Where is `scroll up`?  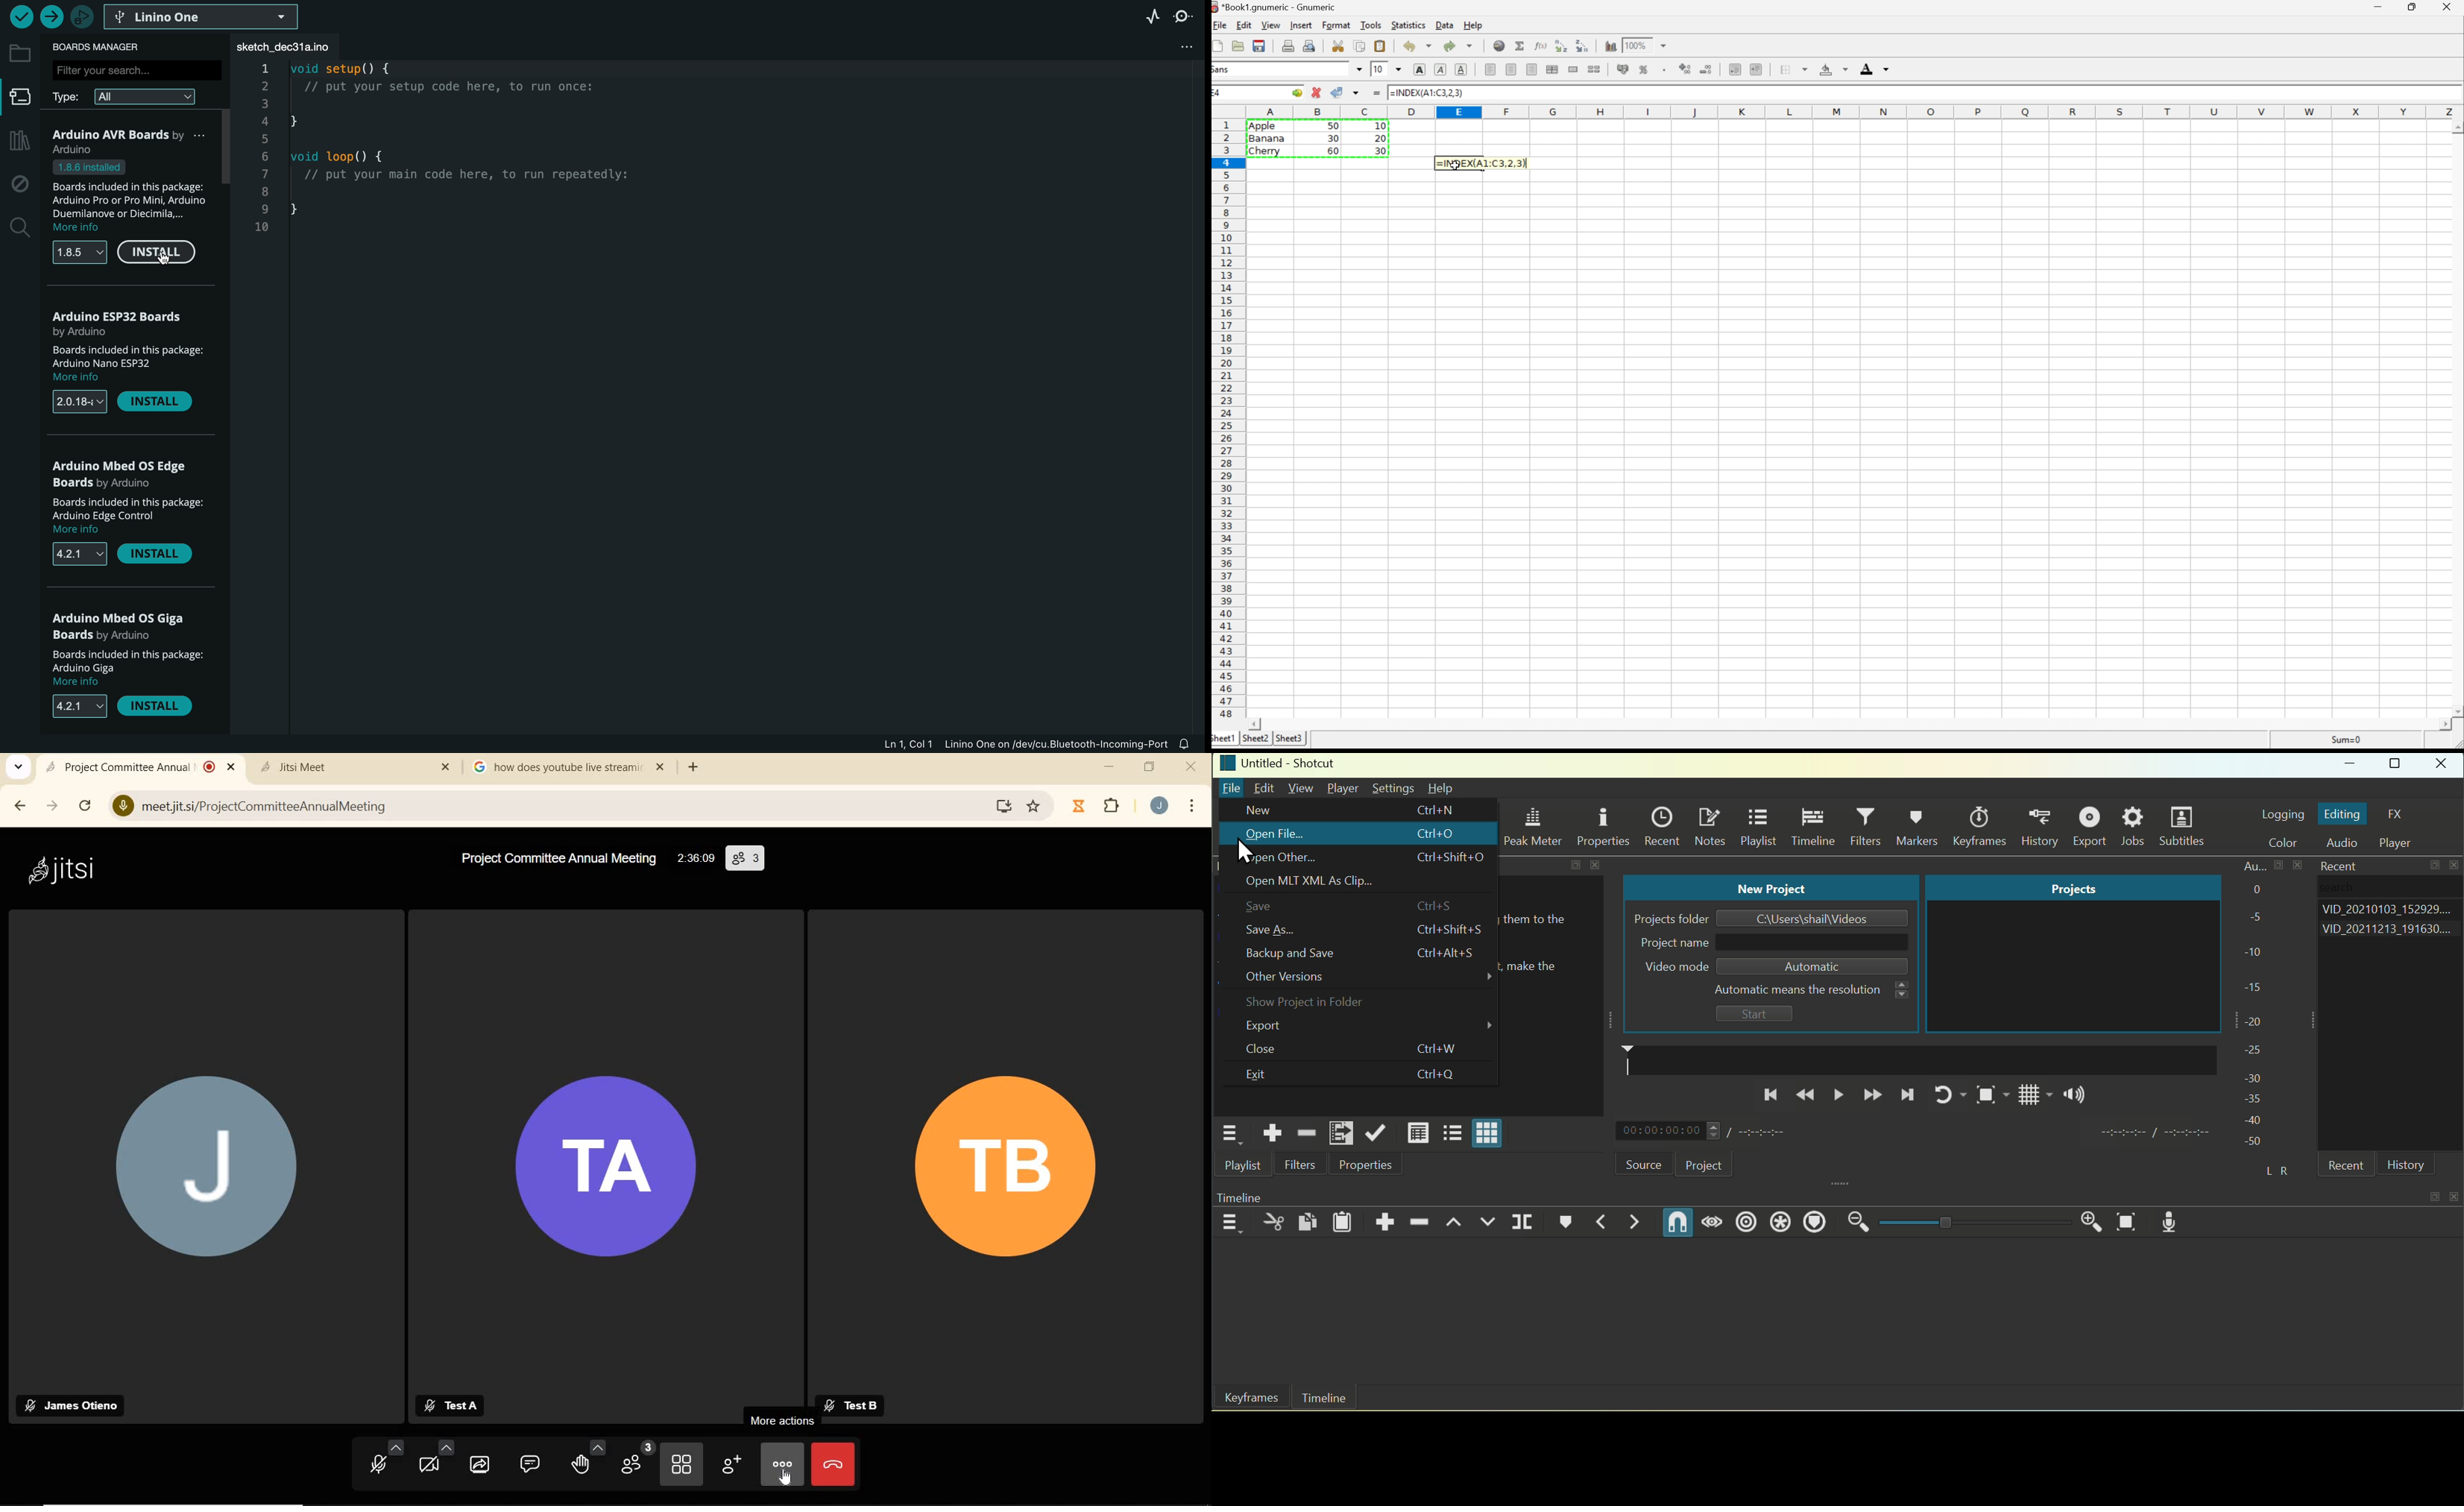
scroll up is located at coordinates (2456, 126).